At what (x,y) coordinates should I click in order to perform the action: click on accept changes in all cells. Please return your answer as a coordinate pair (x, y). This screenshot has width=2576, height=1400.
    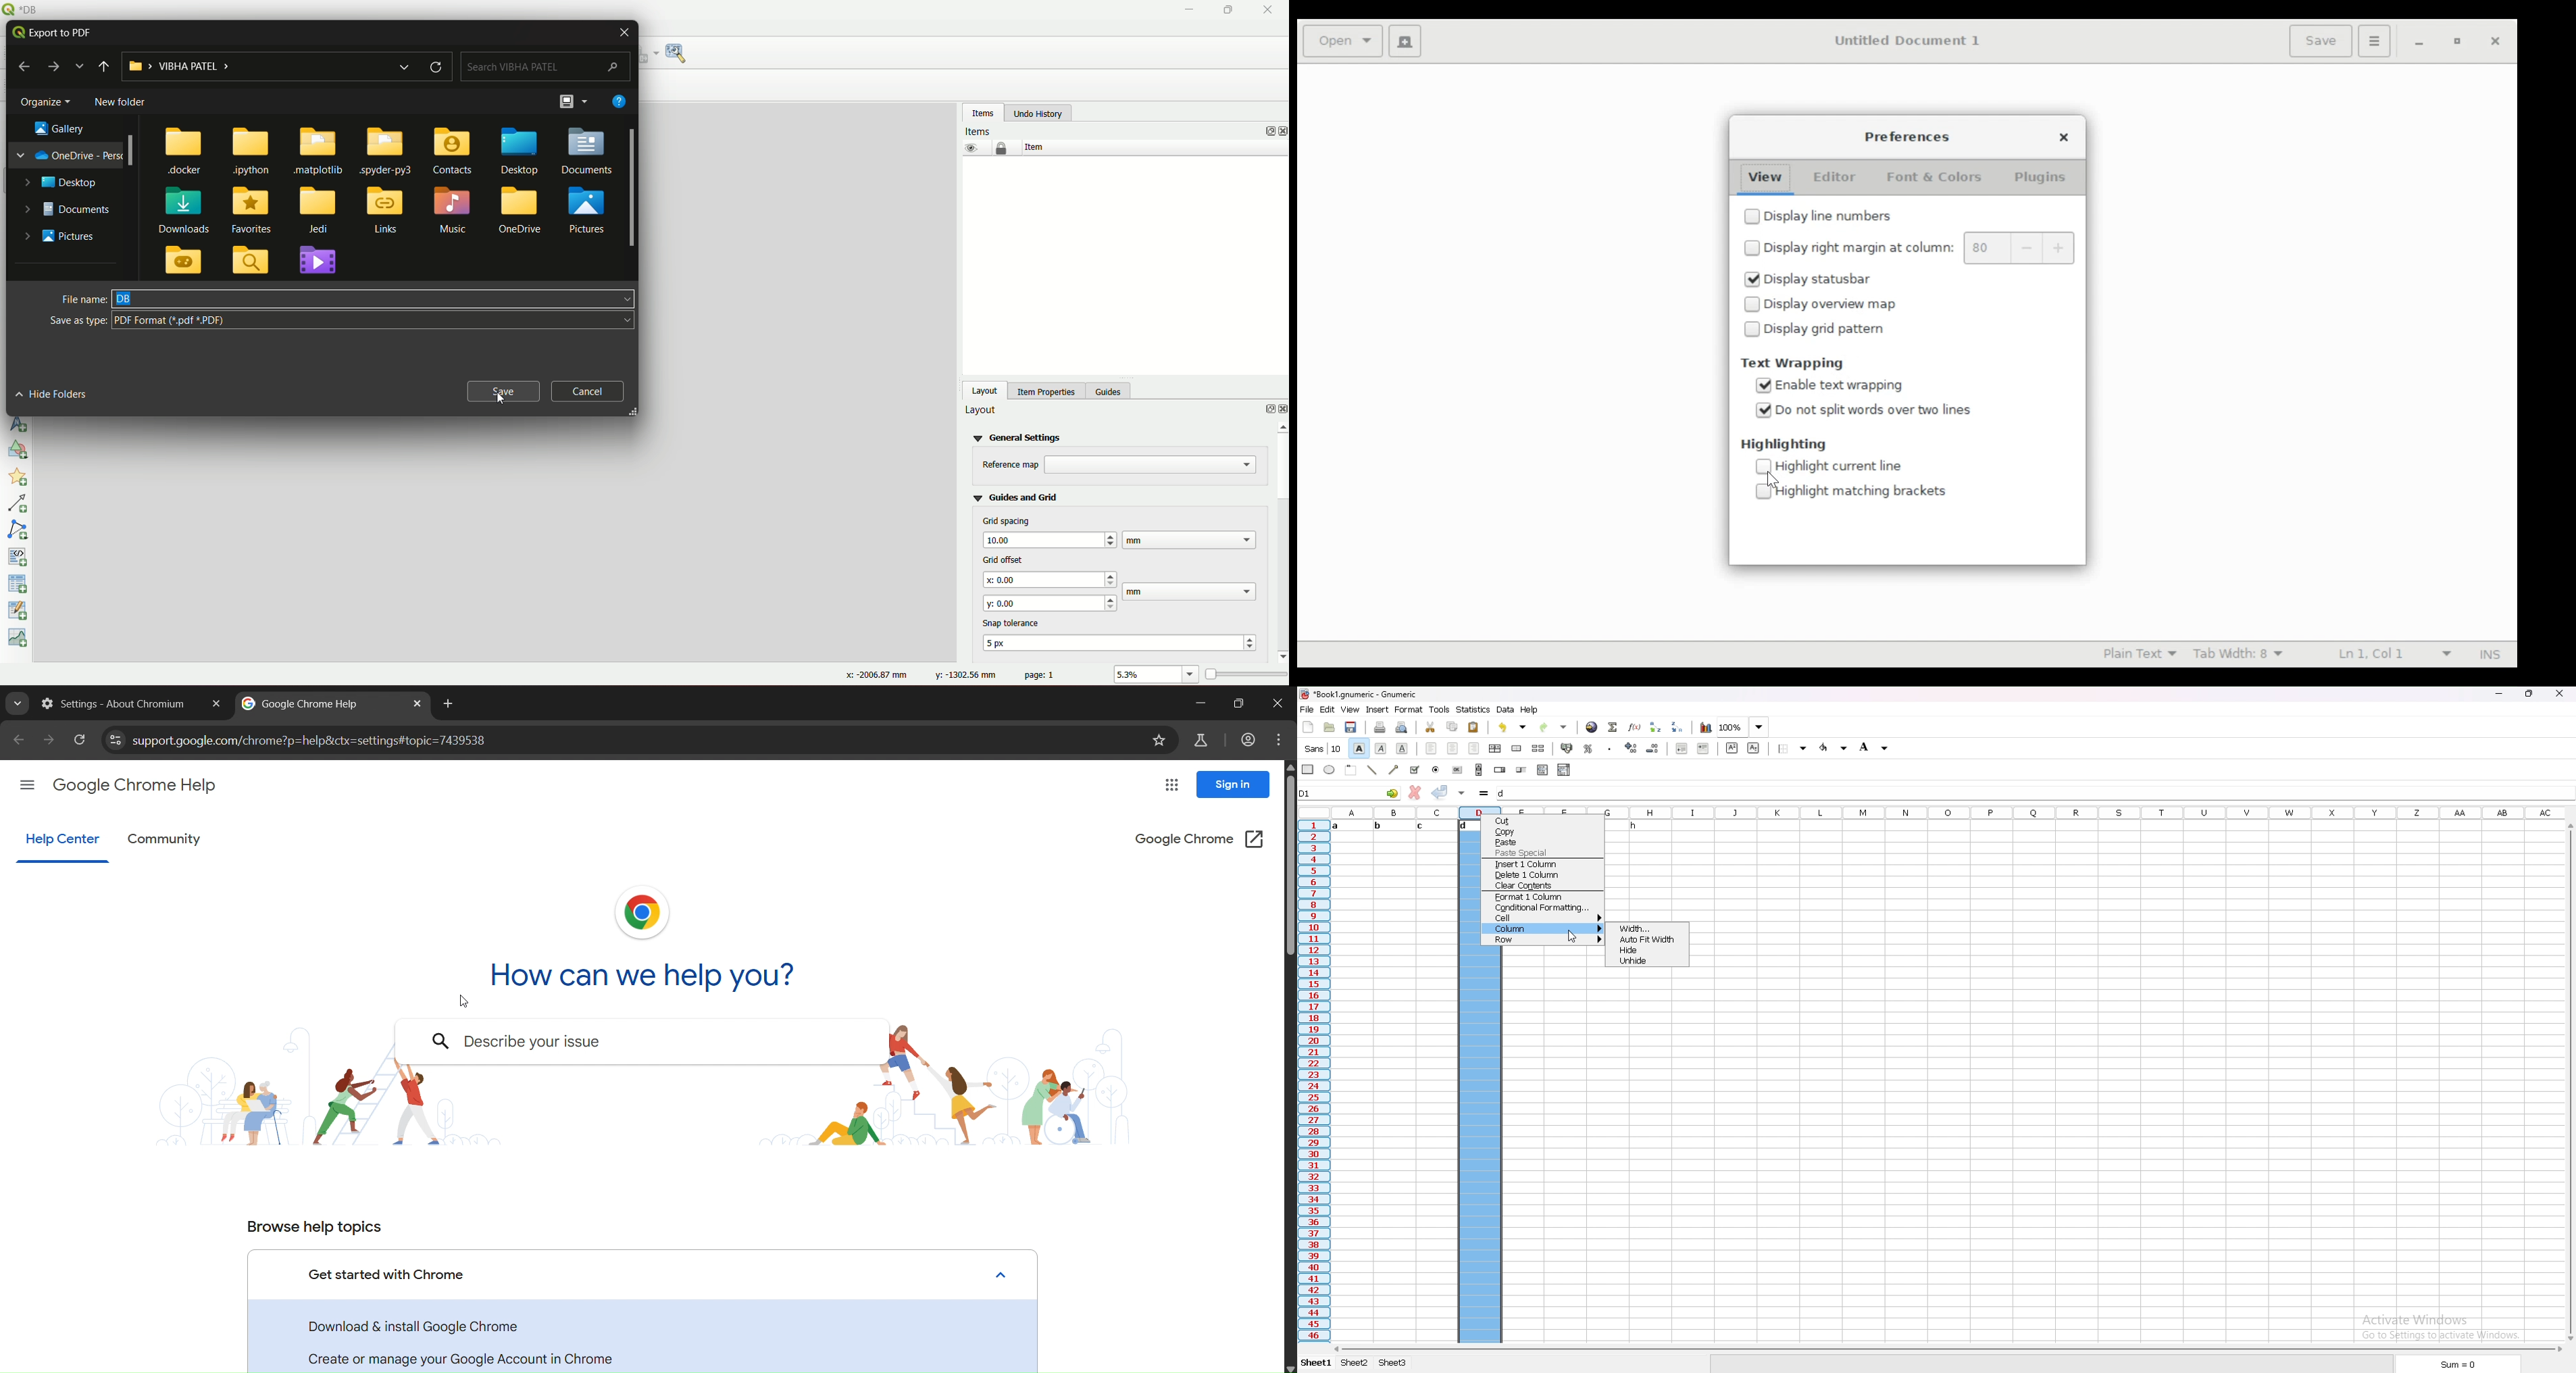
    Looking at the image, I should click on (1463, 794).